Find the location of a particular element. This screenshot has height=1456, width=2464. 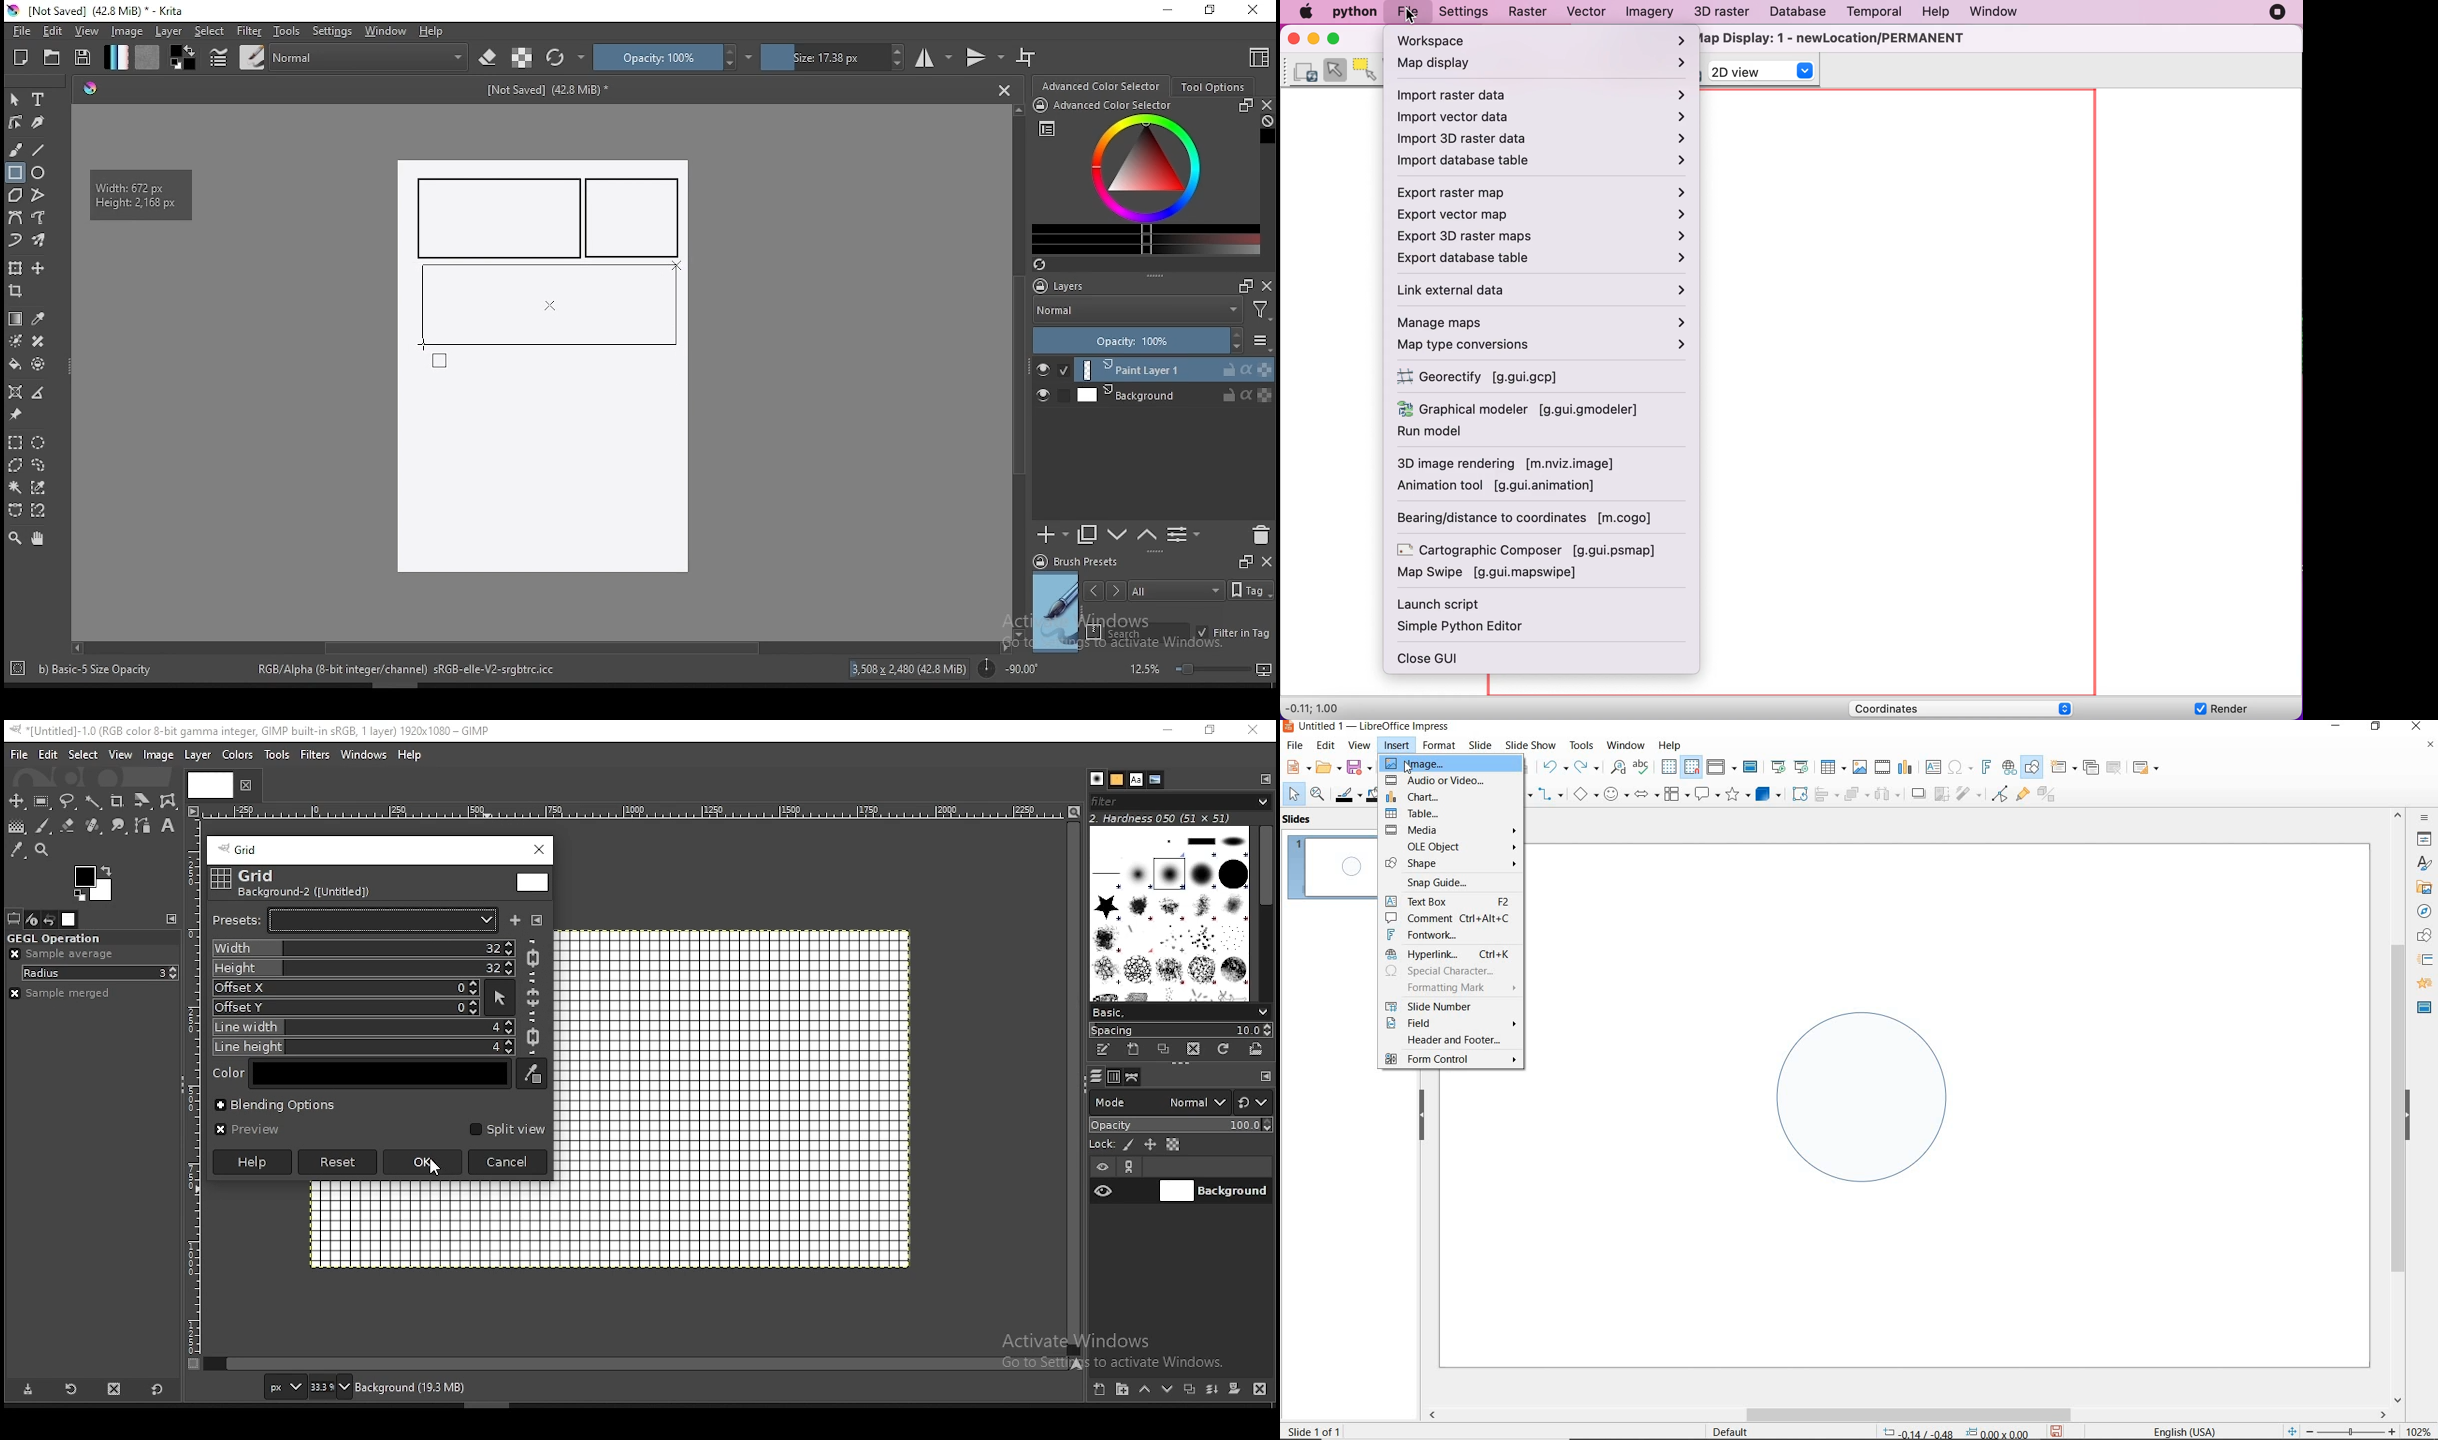

open is located at coordinates (1326, 768).